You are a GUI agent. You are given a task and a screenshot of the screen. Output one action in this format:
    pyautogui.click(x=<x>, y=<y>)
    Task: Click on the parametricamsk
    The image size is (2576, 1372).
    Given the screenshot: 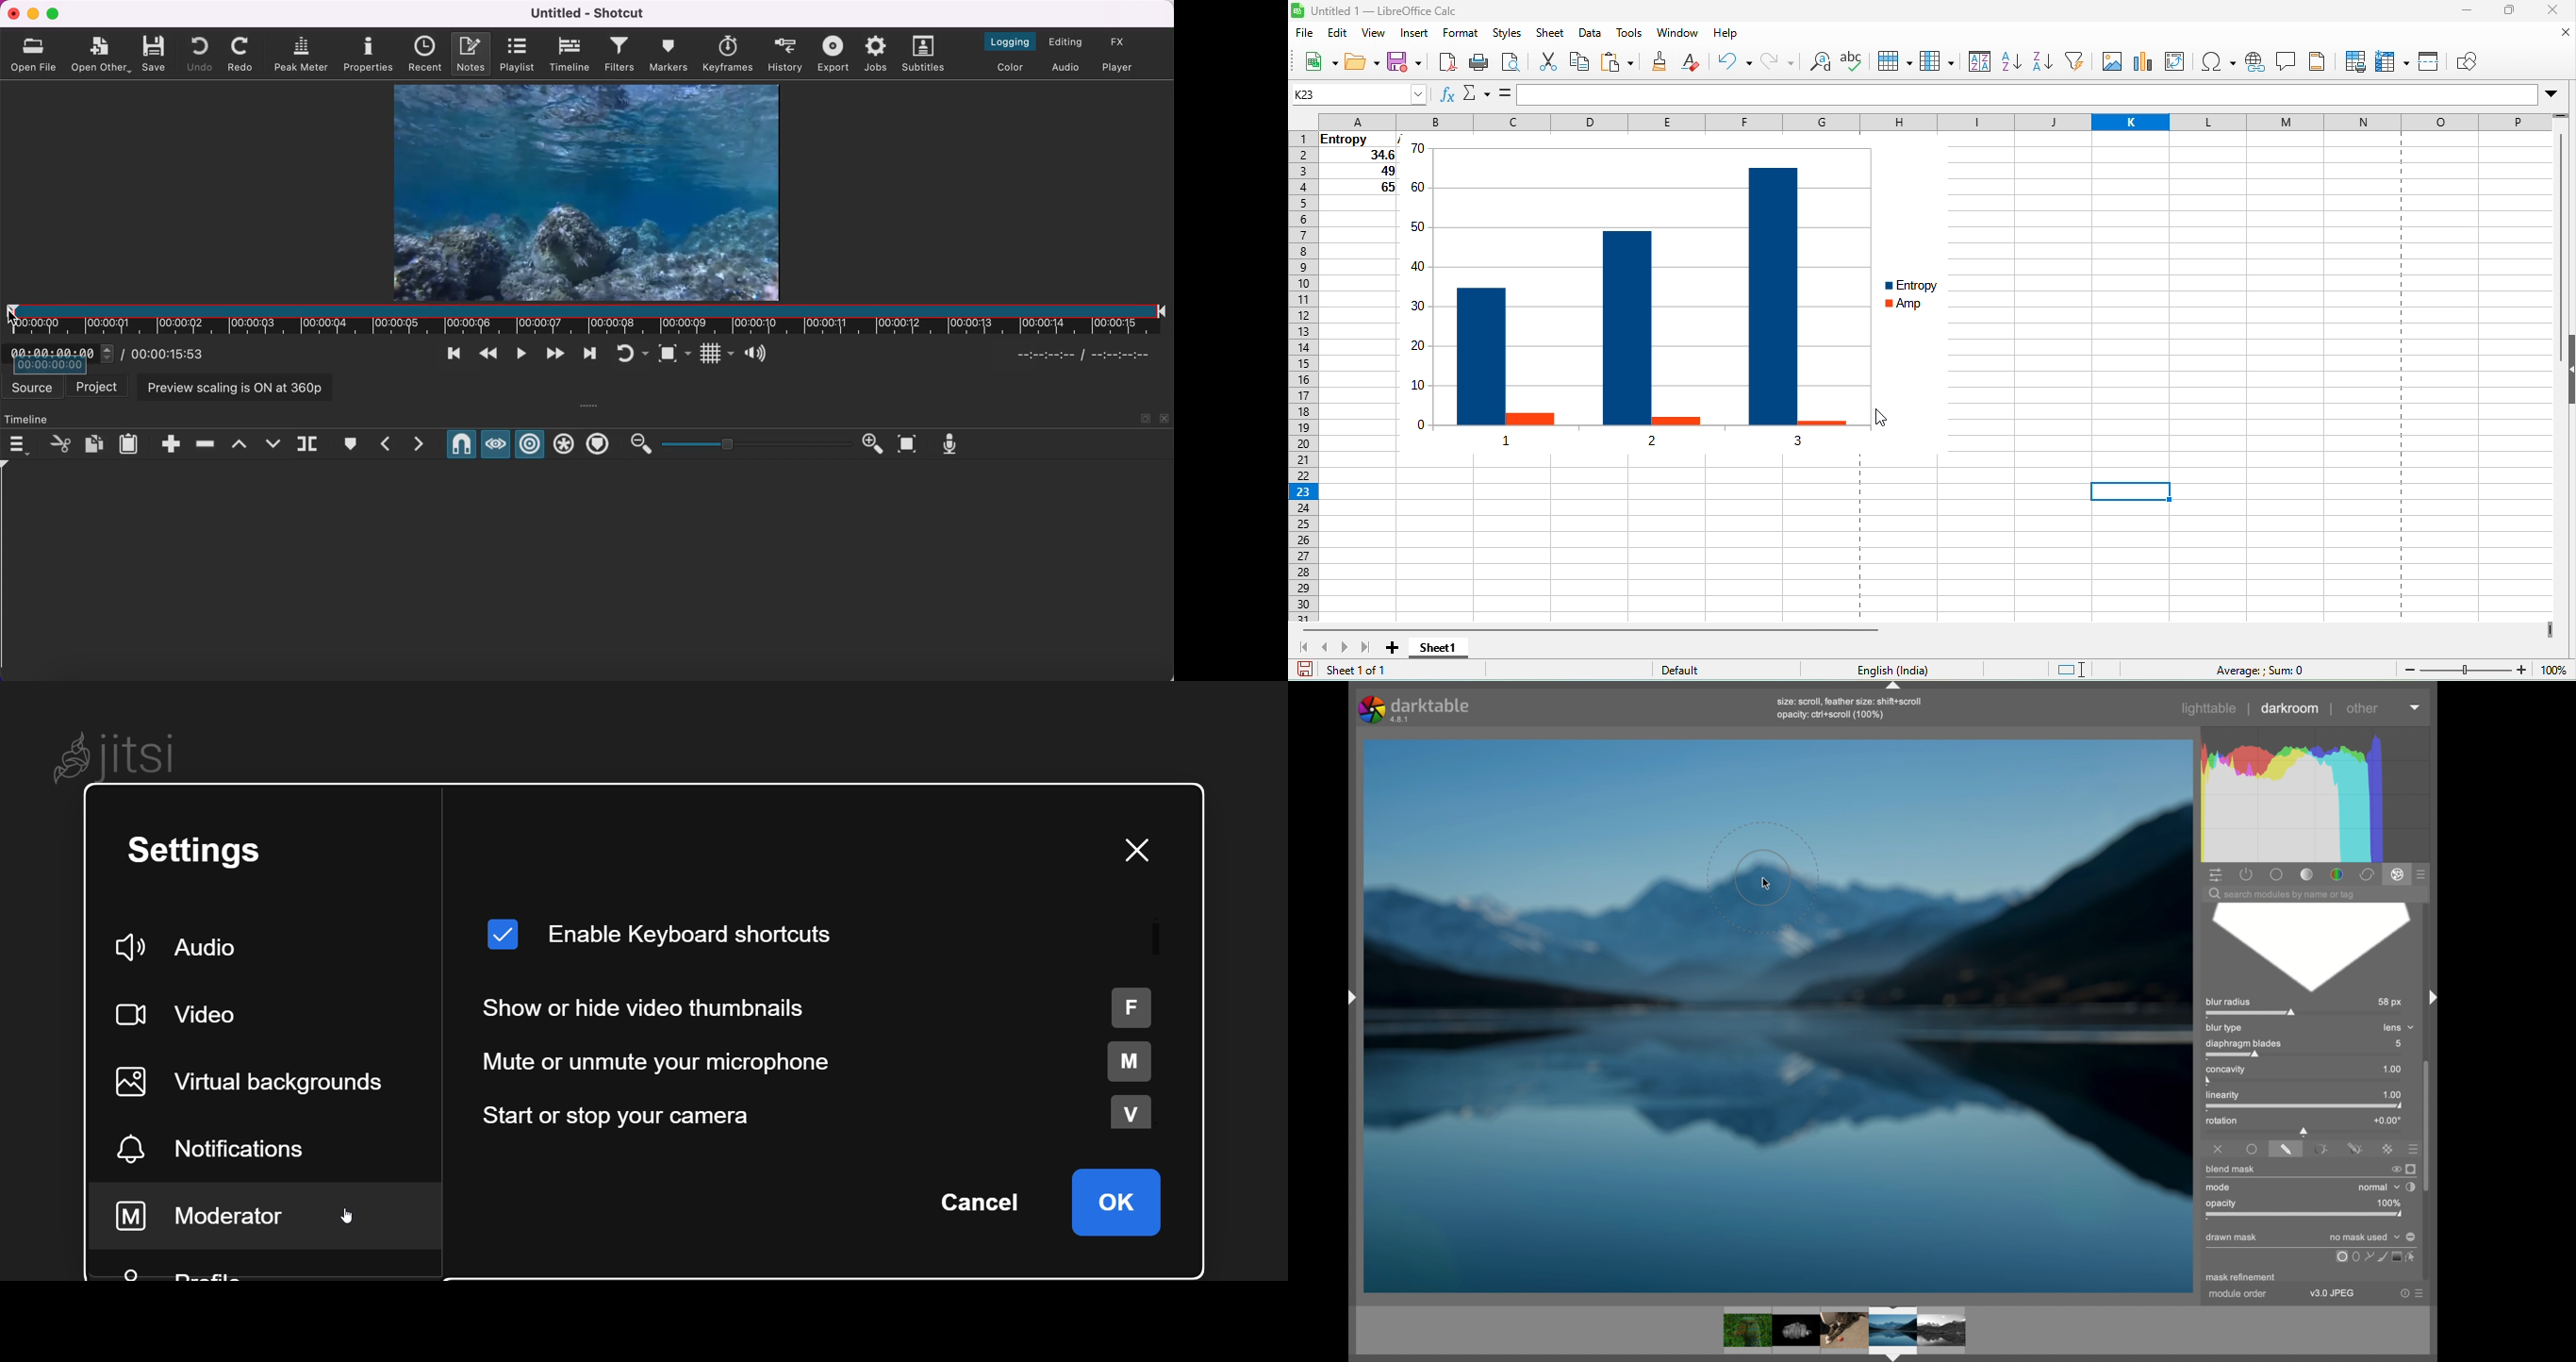 What is the action you would take?
    pyautogui.click(x=2320, y=1148)
    